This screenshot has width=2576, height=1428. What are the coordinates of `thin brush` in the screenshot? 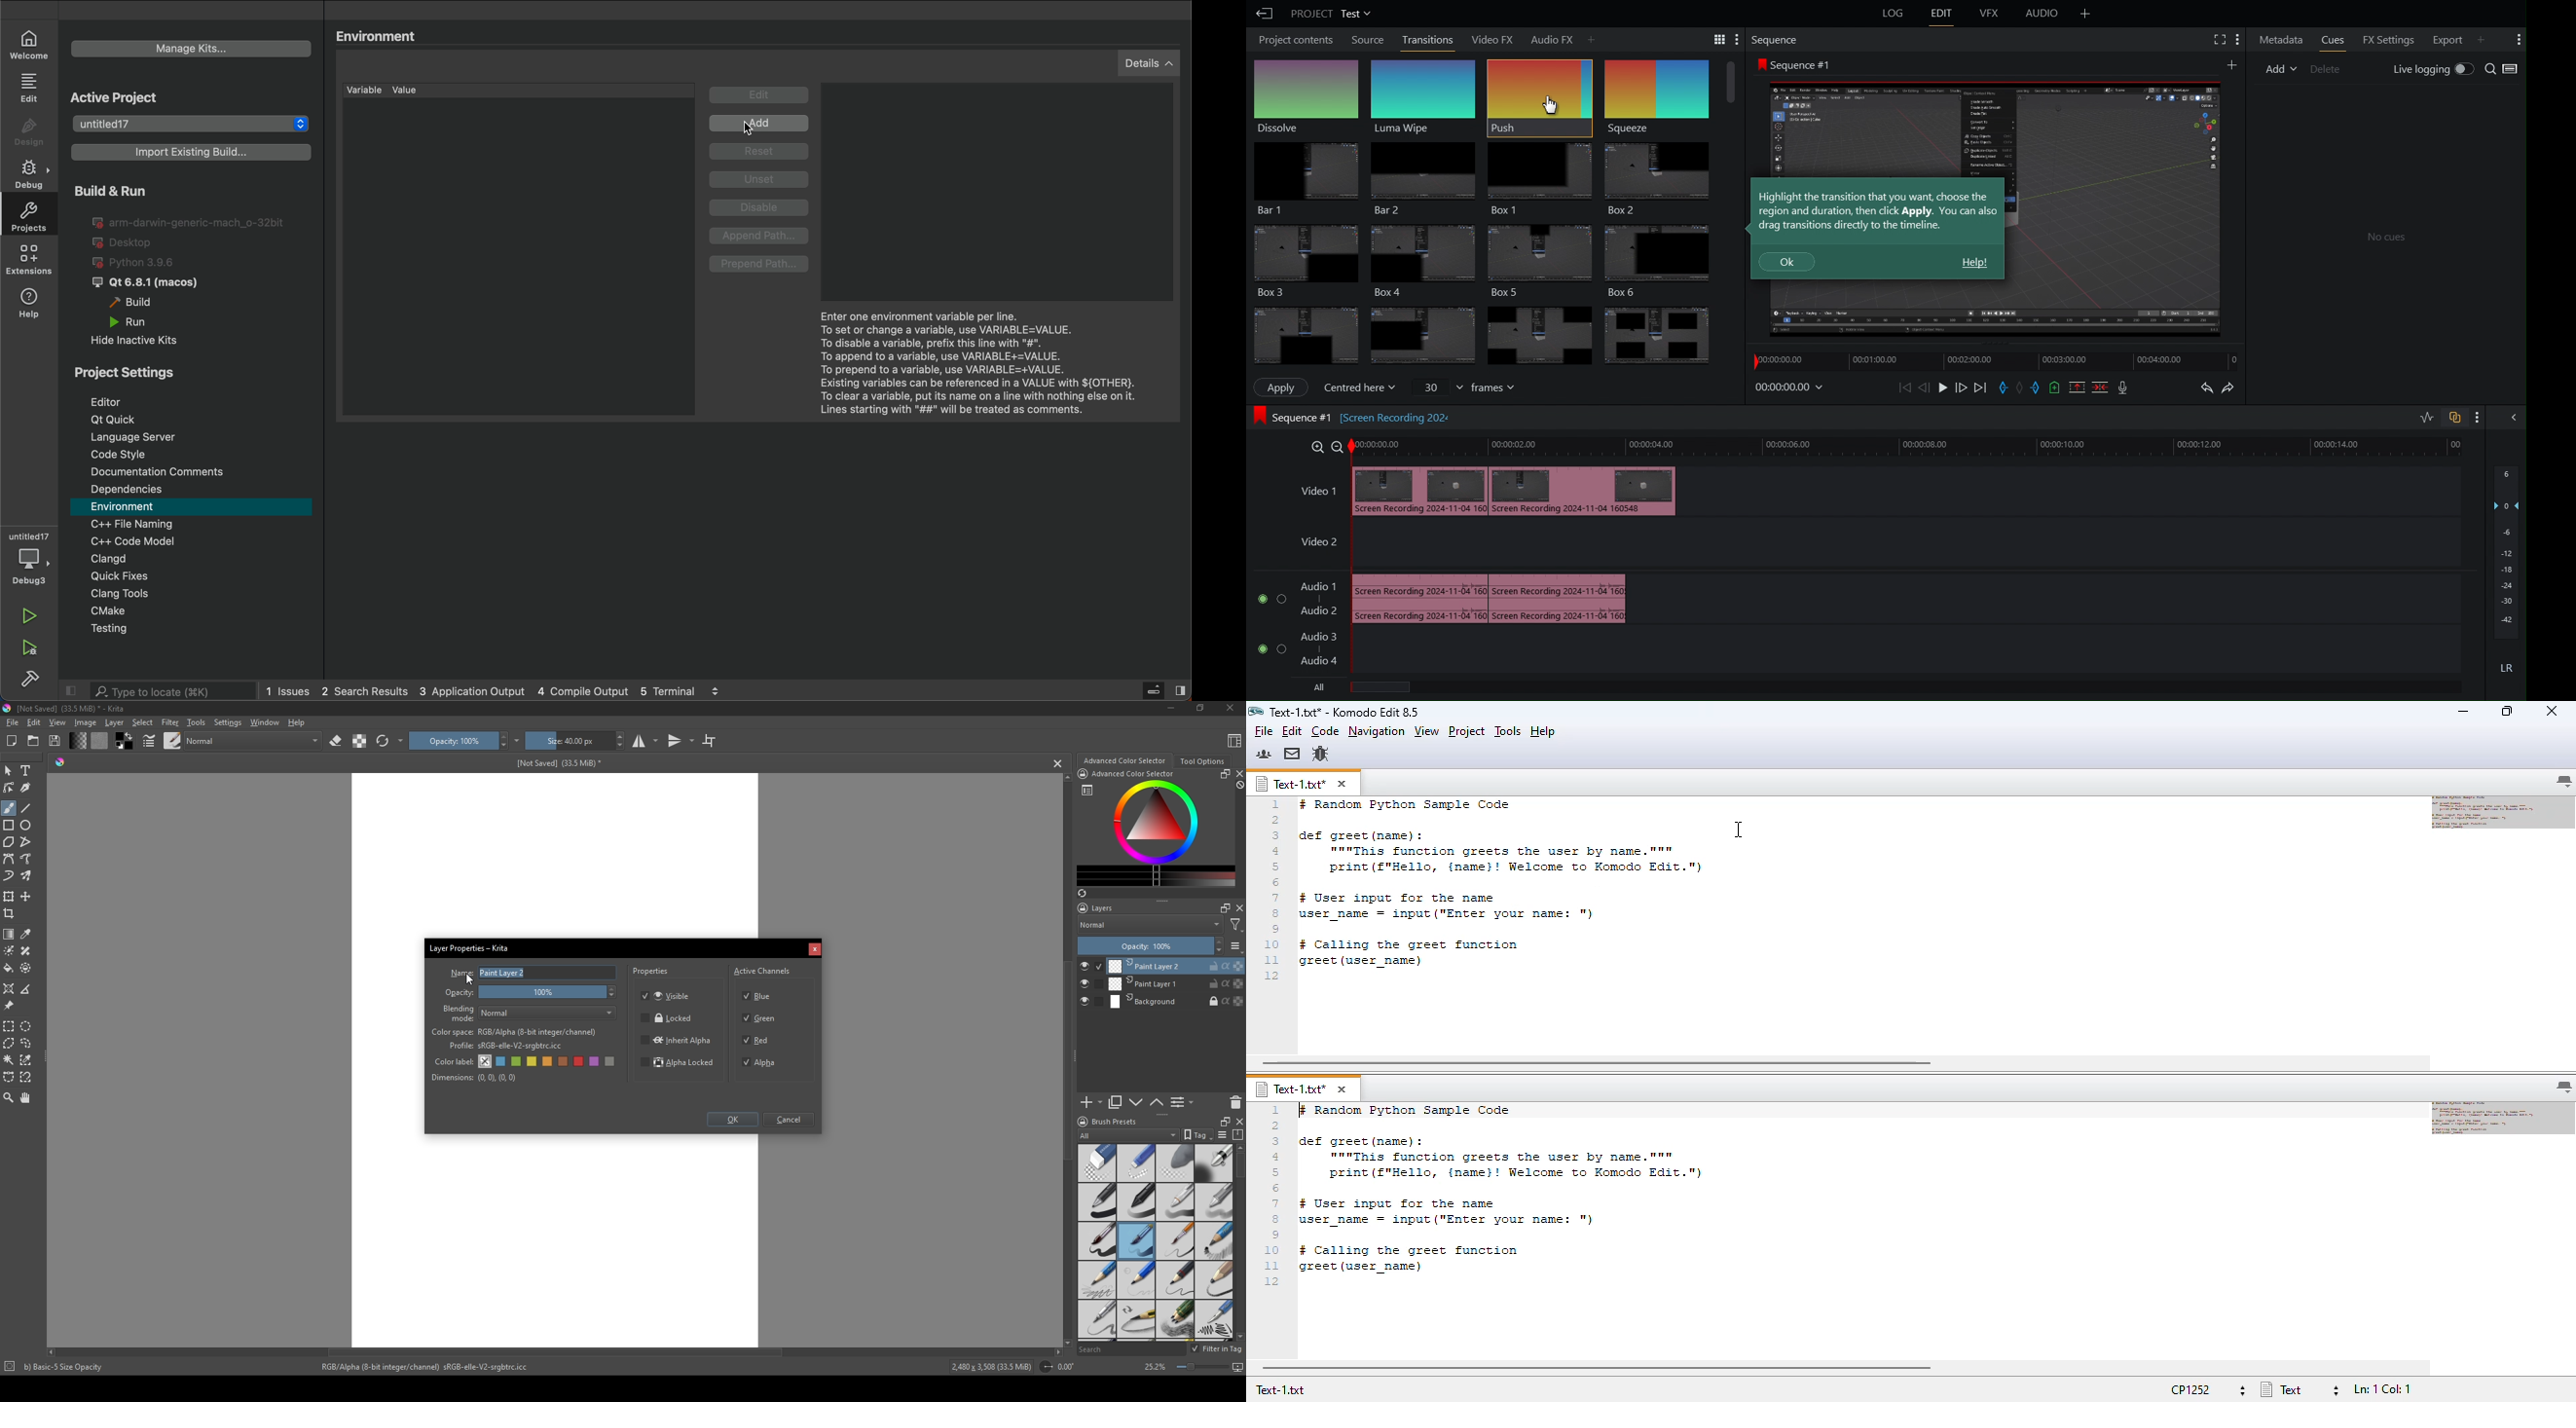 It's located at (1175, 1242).